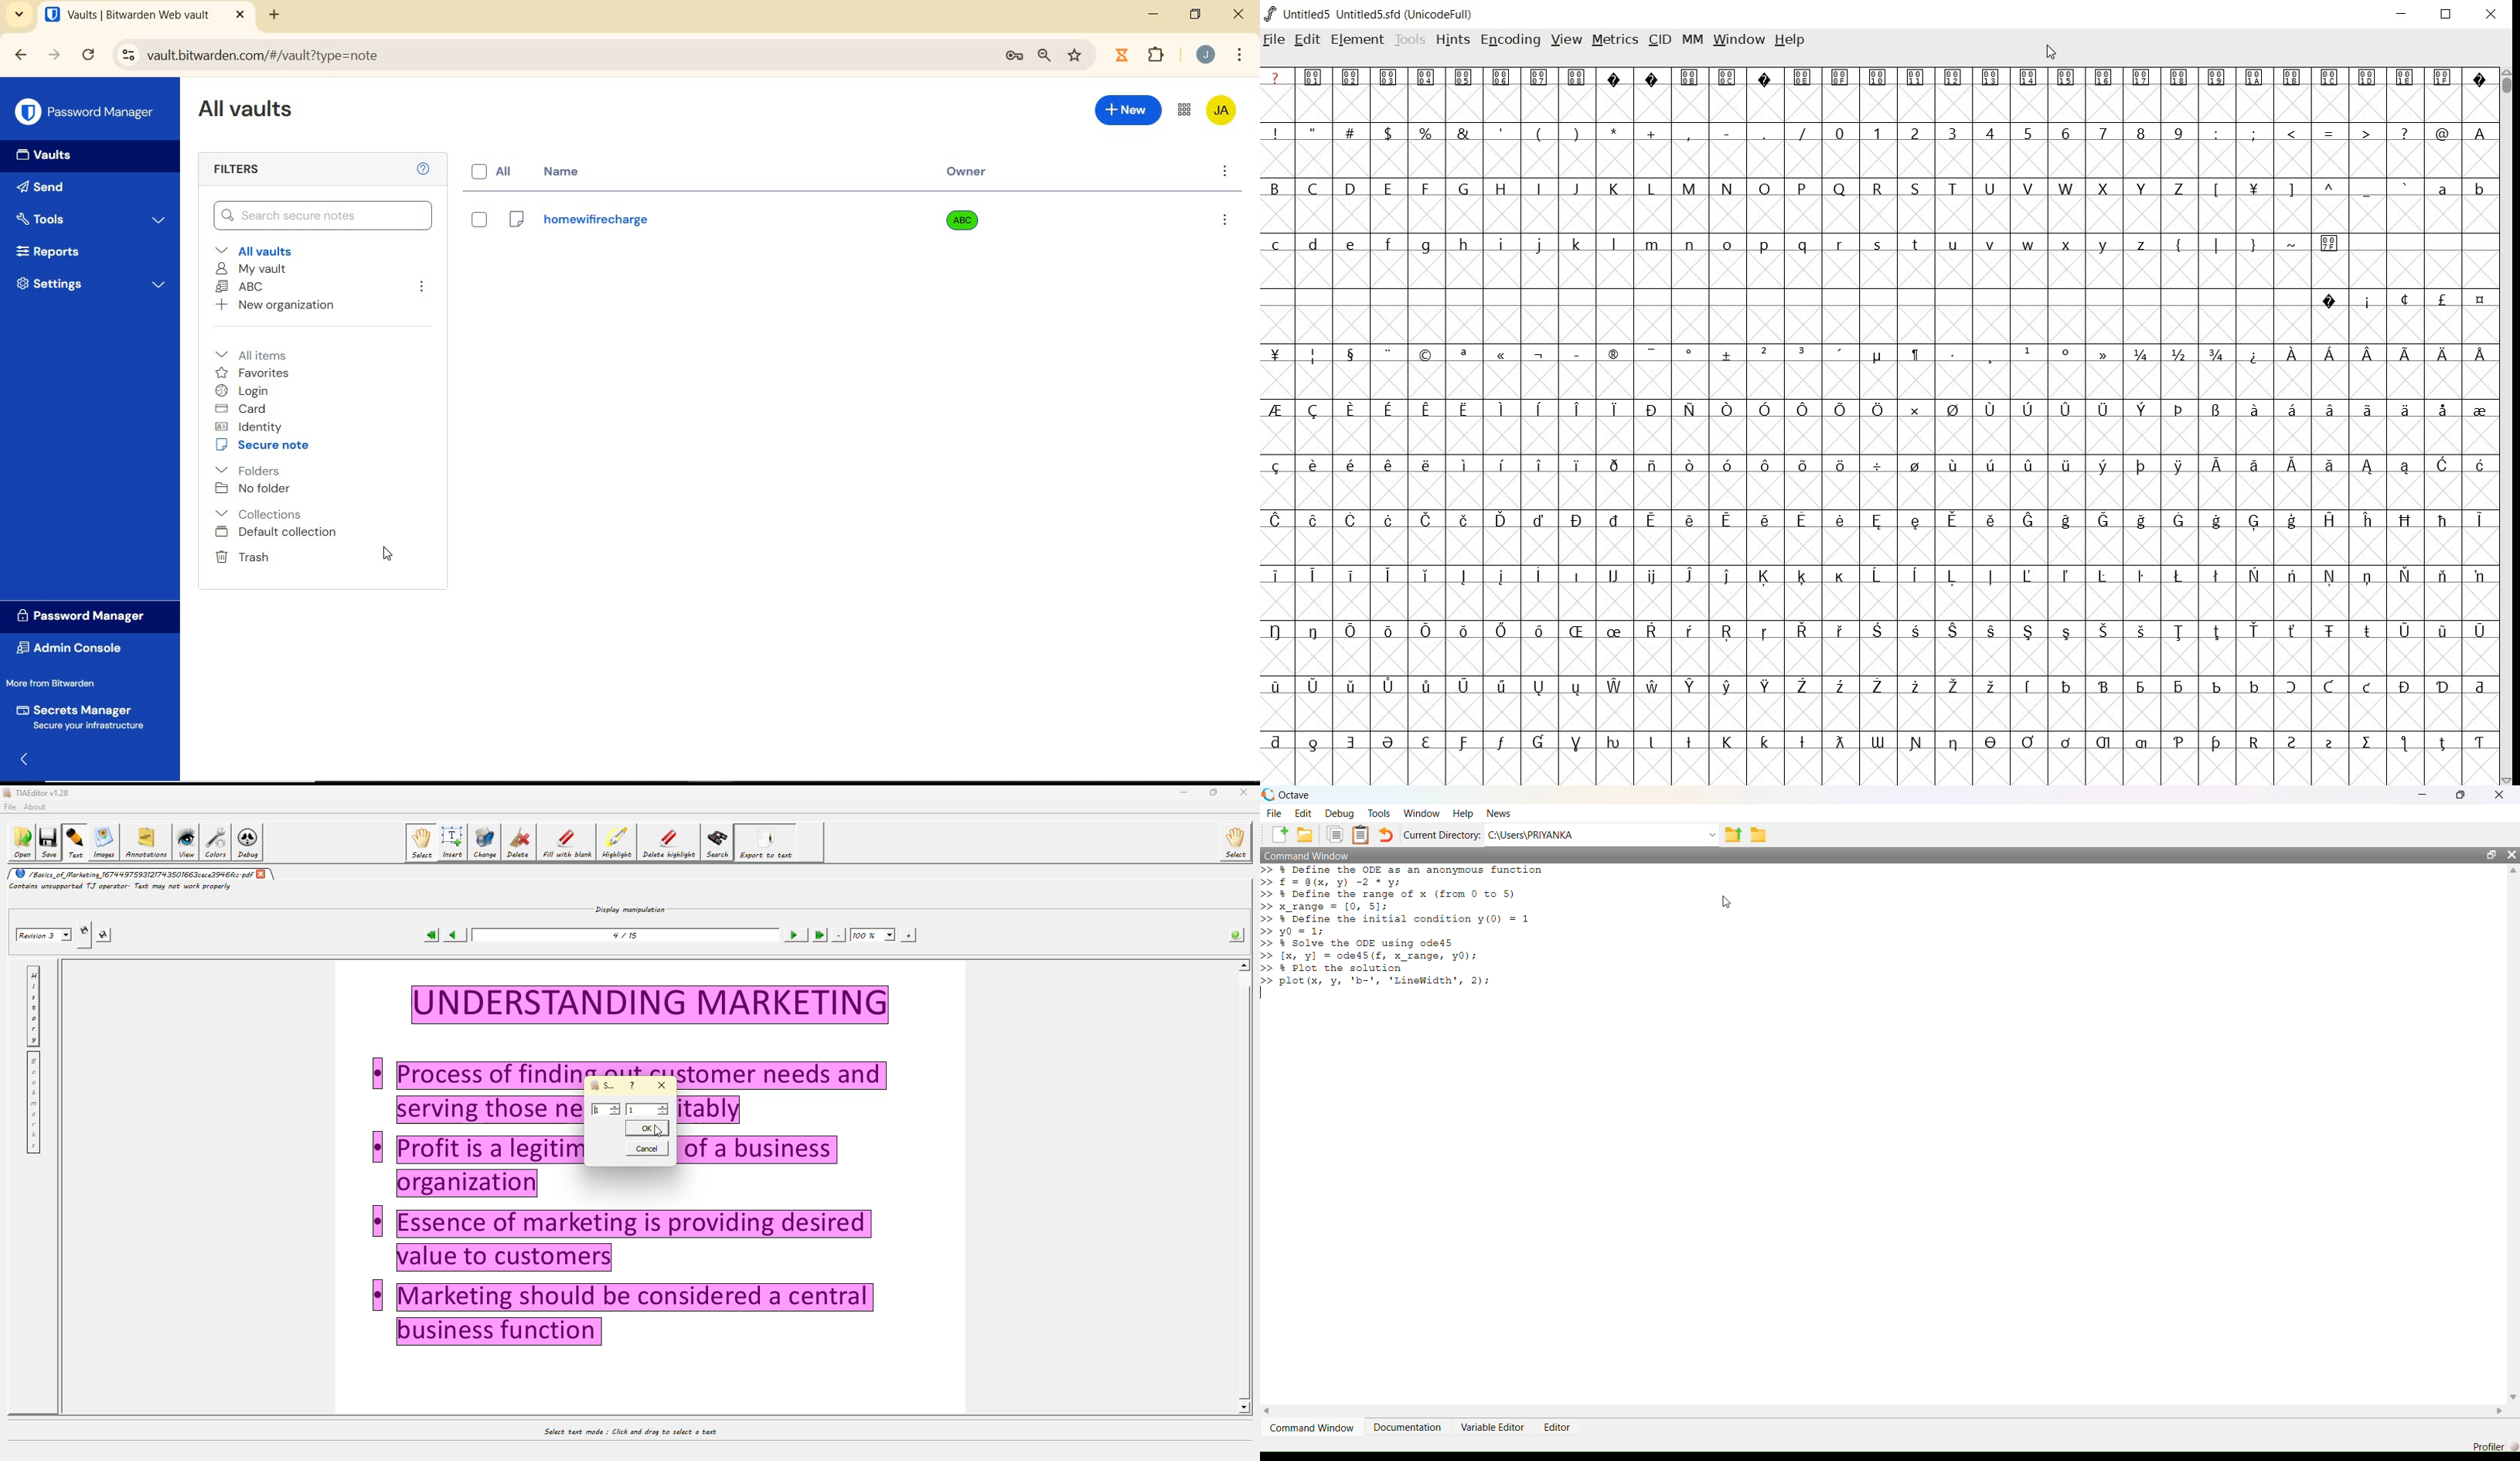 This screenshot has height=1484, width=2520. What do you see at coordinates (2478, 188) in the screenshot?
I see `b` at bounding box center [2478, 188].